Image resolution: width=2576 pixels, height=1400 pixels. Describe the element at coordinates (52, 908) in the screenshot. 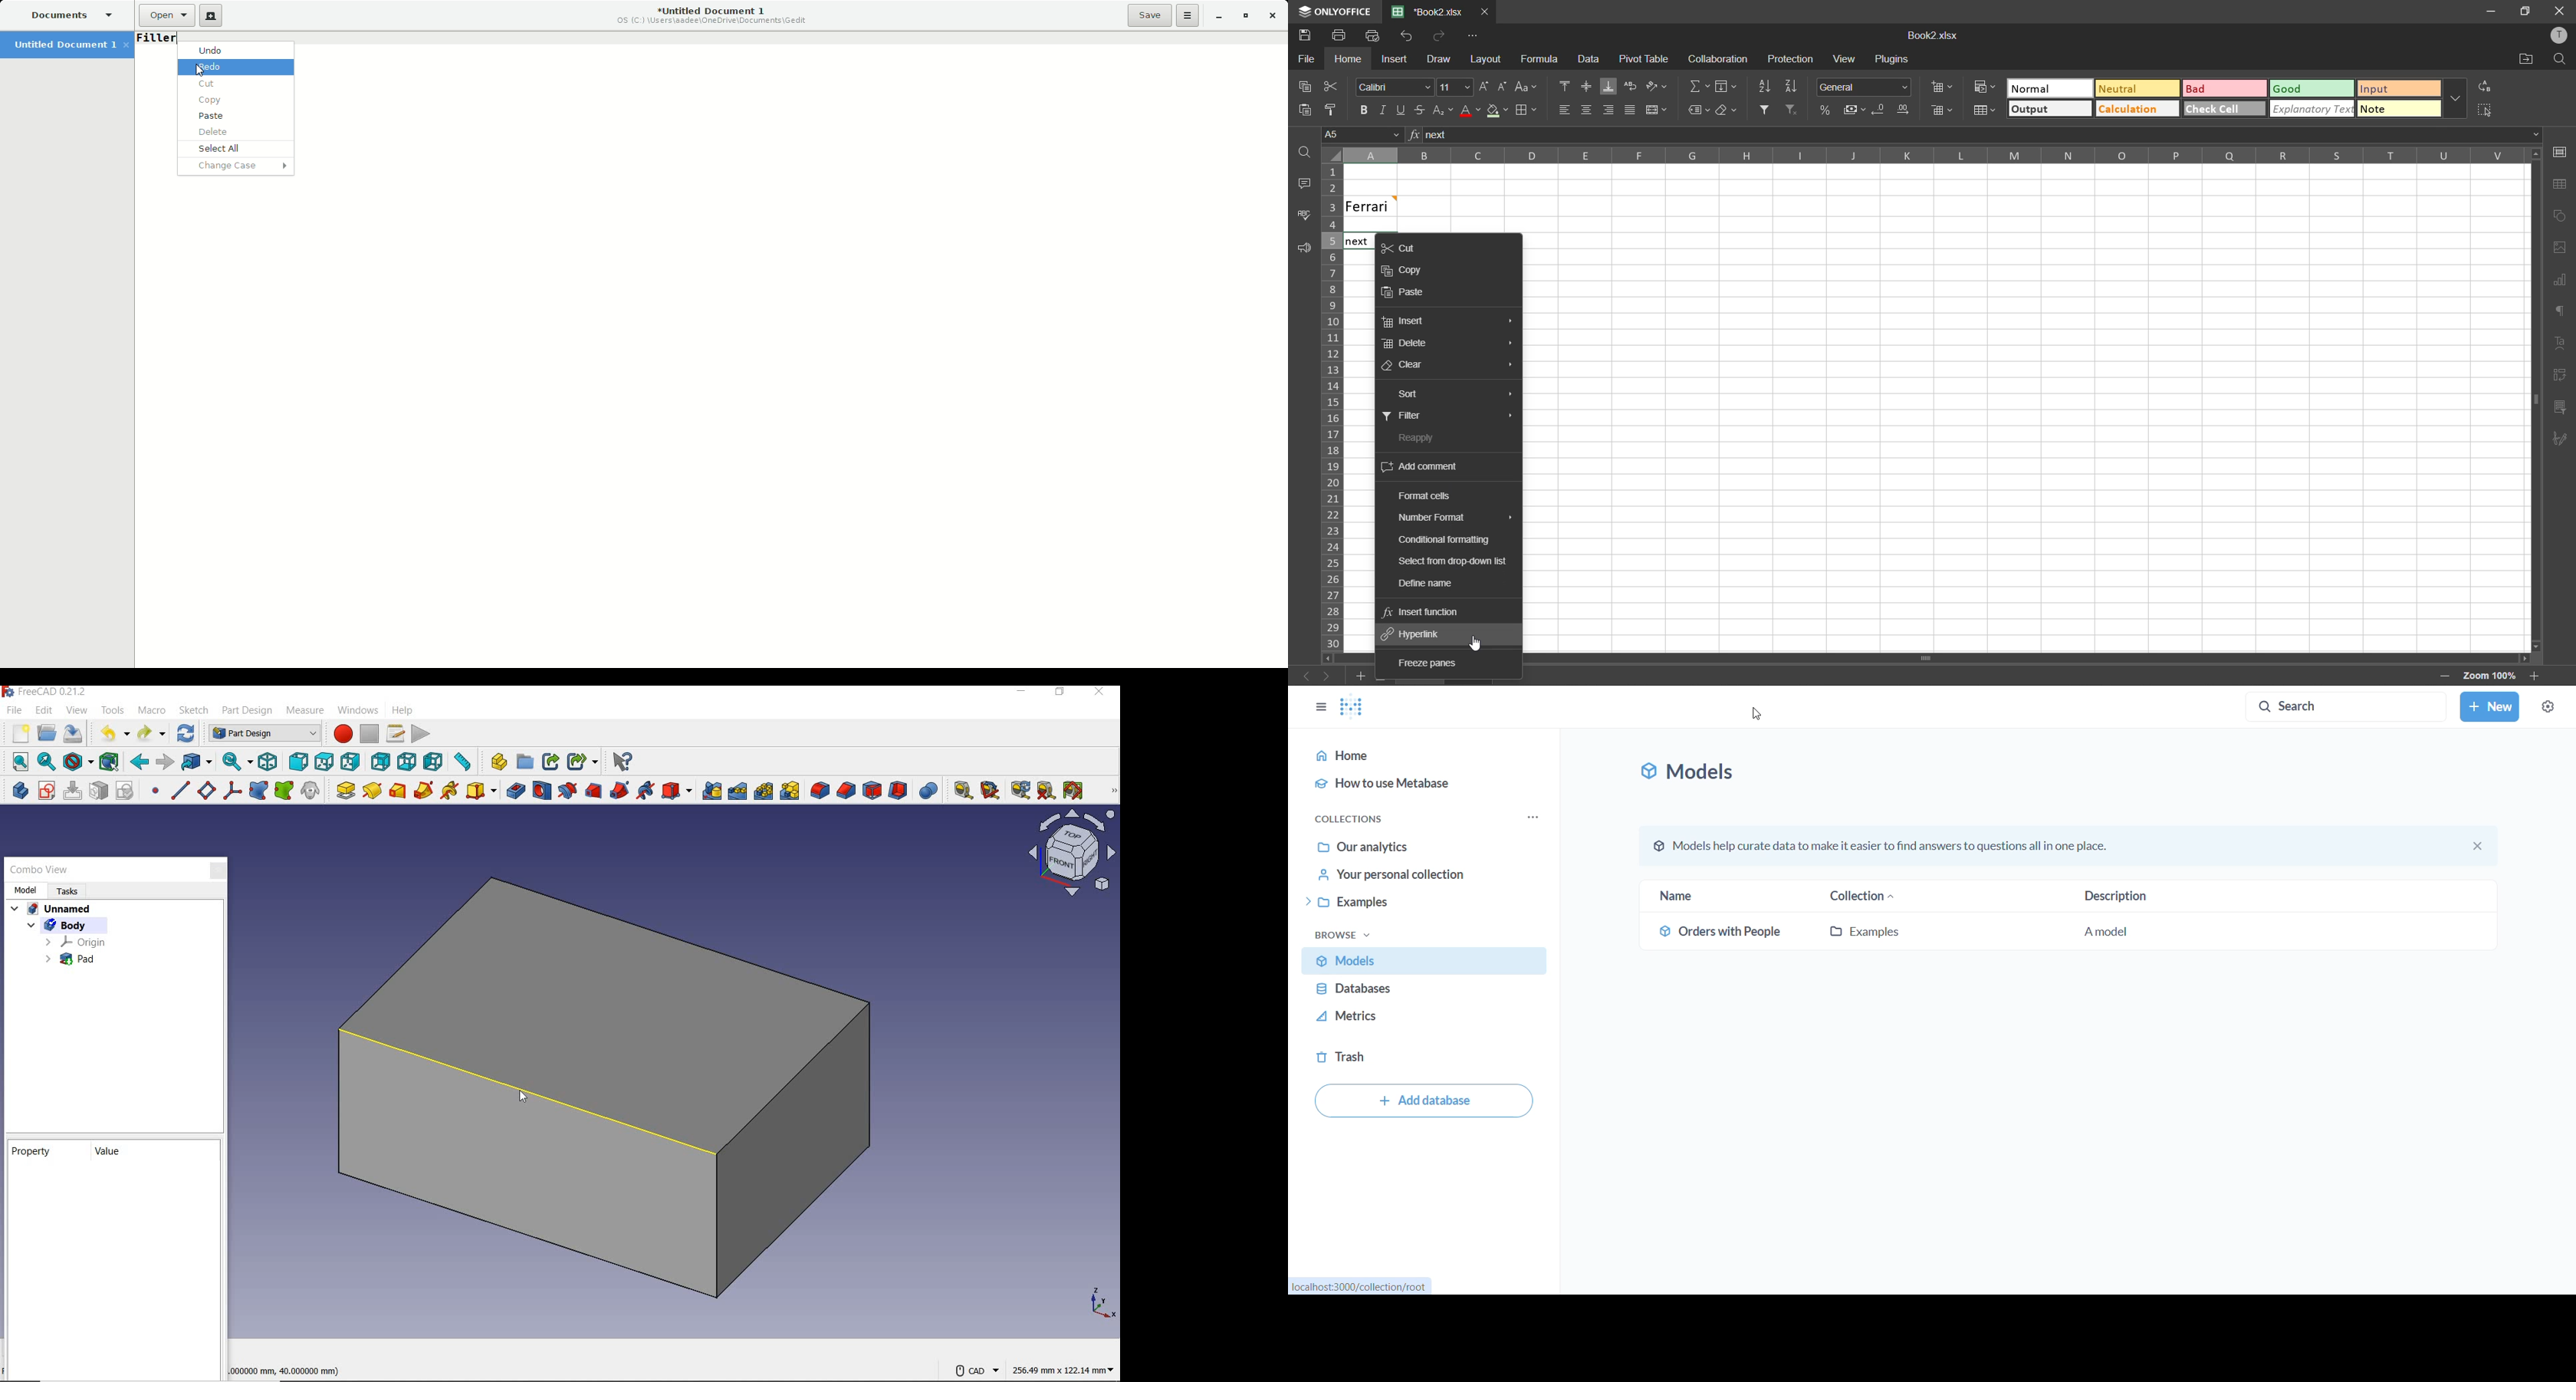

I see `unnamed` at that location.